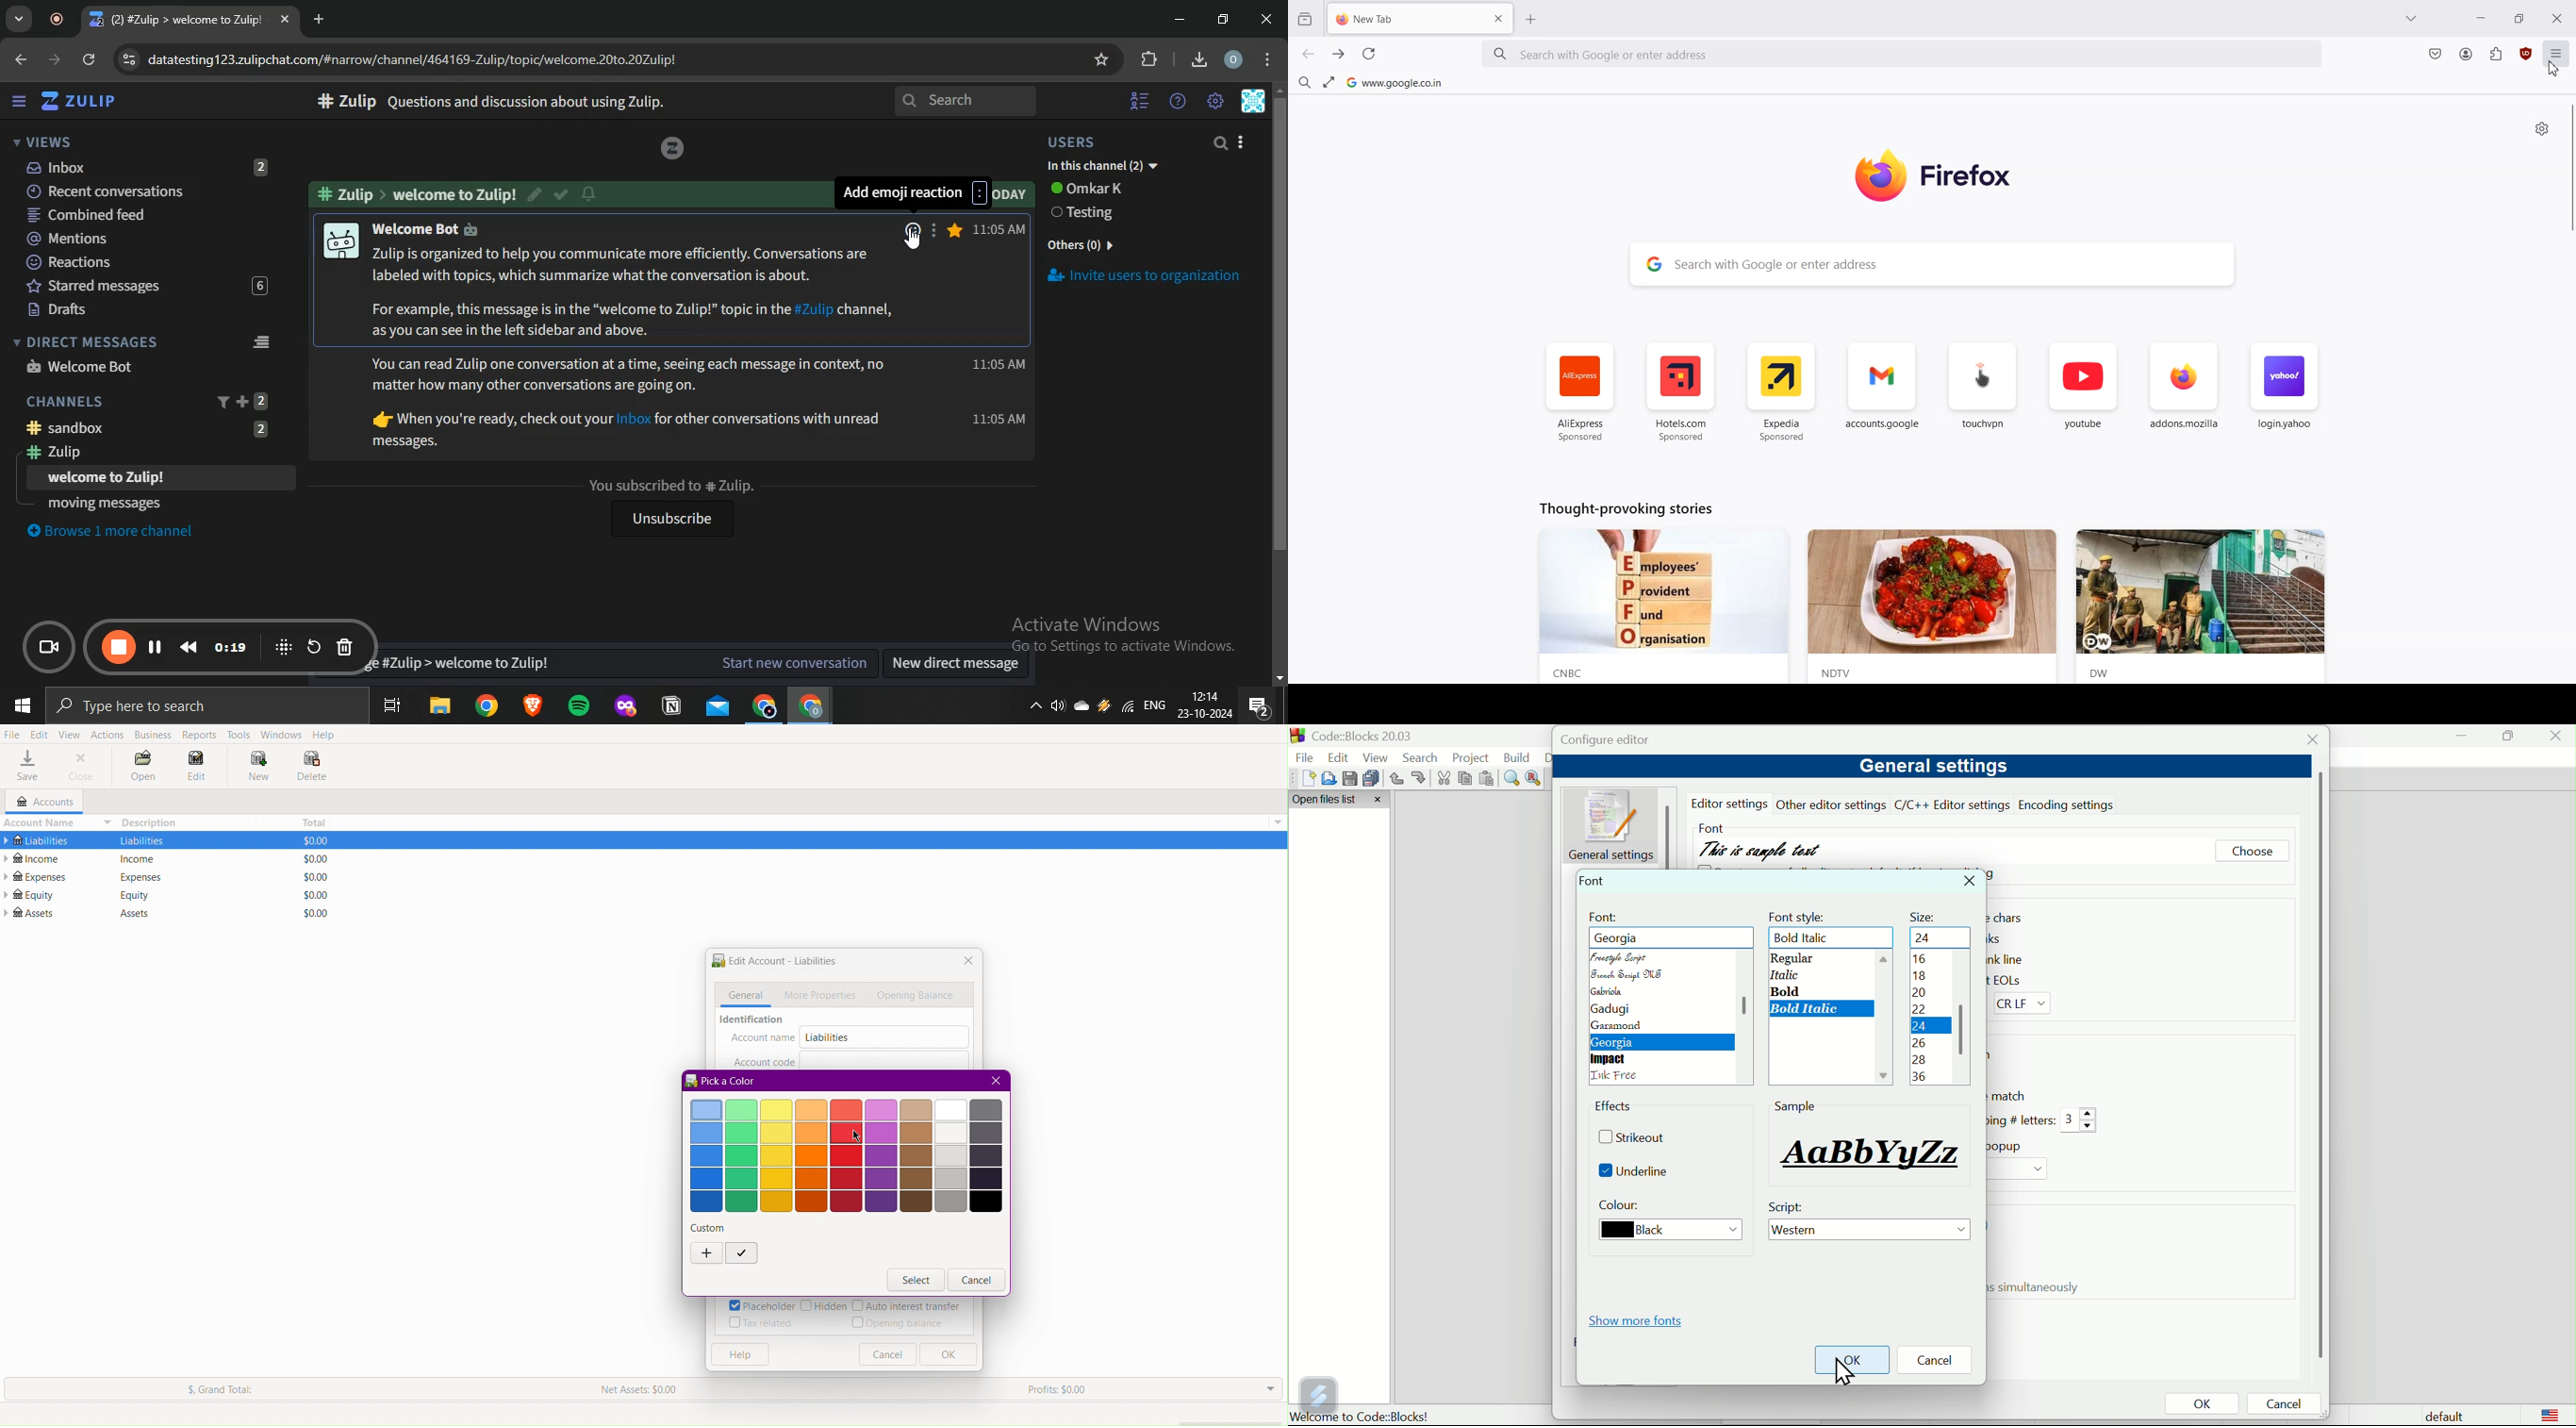 This screenshot has width=2576, height=1428. Describe the element at coordinates (718, 705) in the screenshot. I see `outlook` at that location.